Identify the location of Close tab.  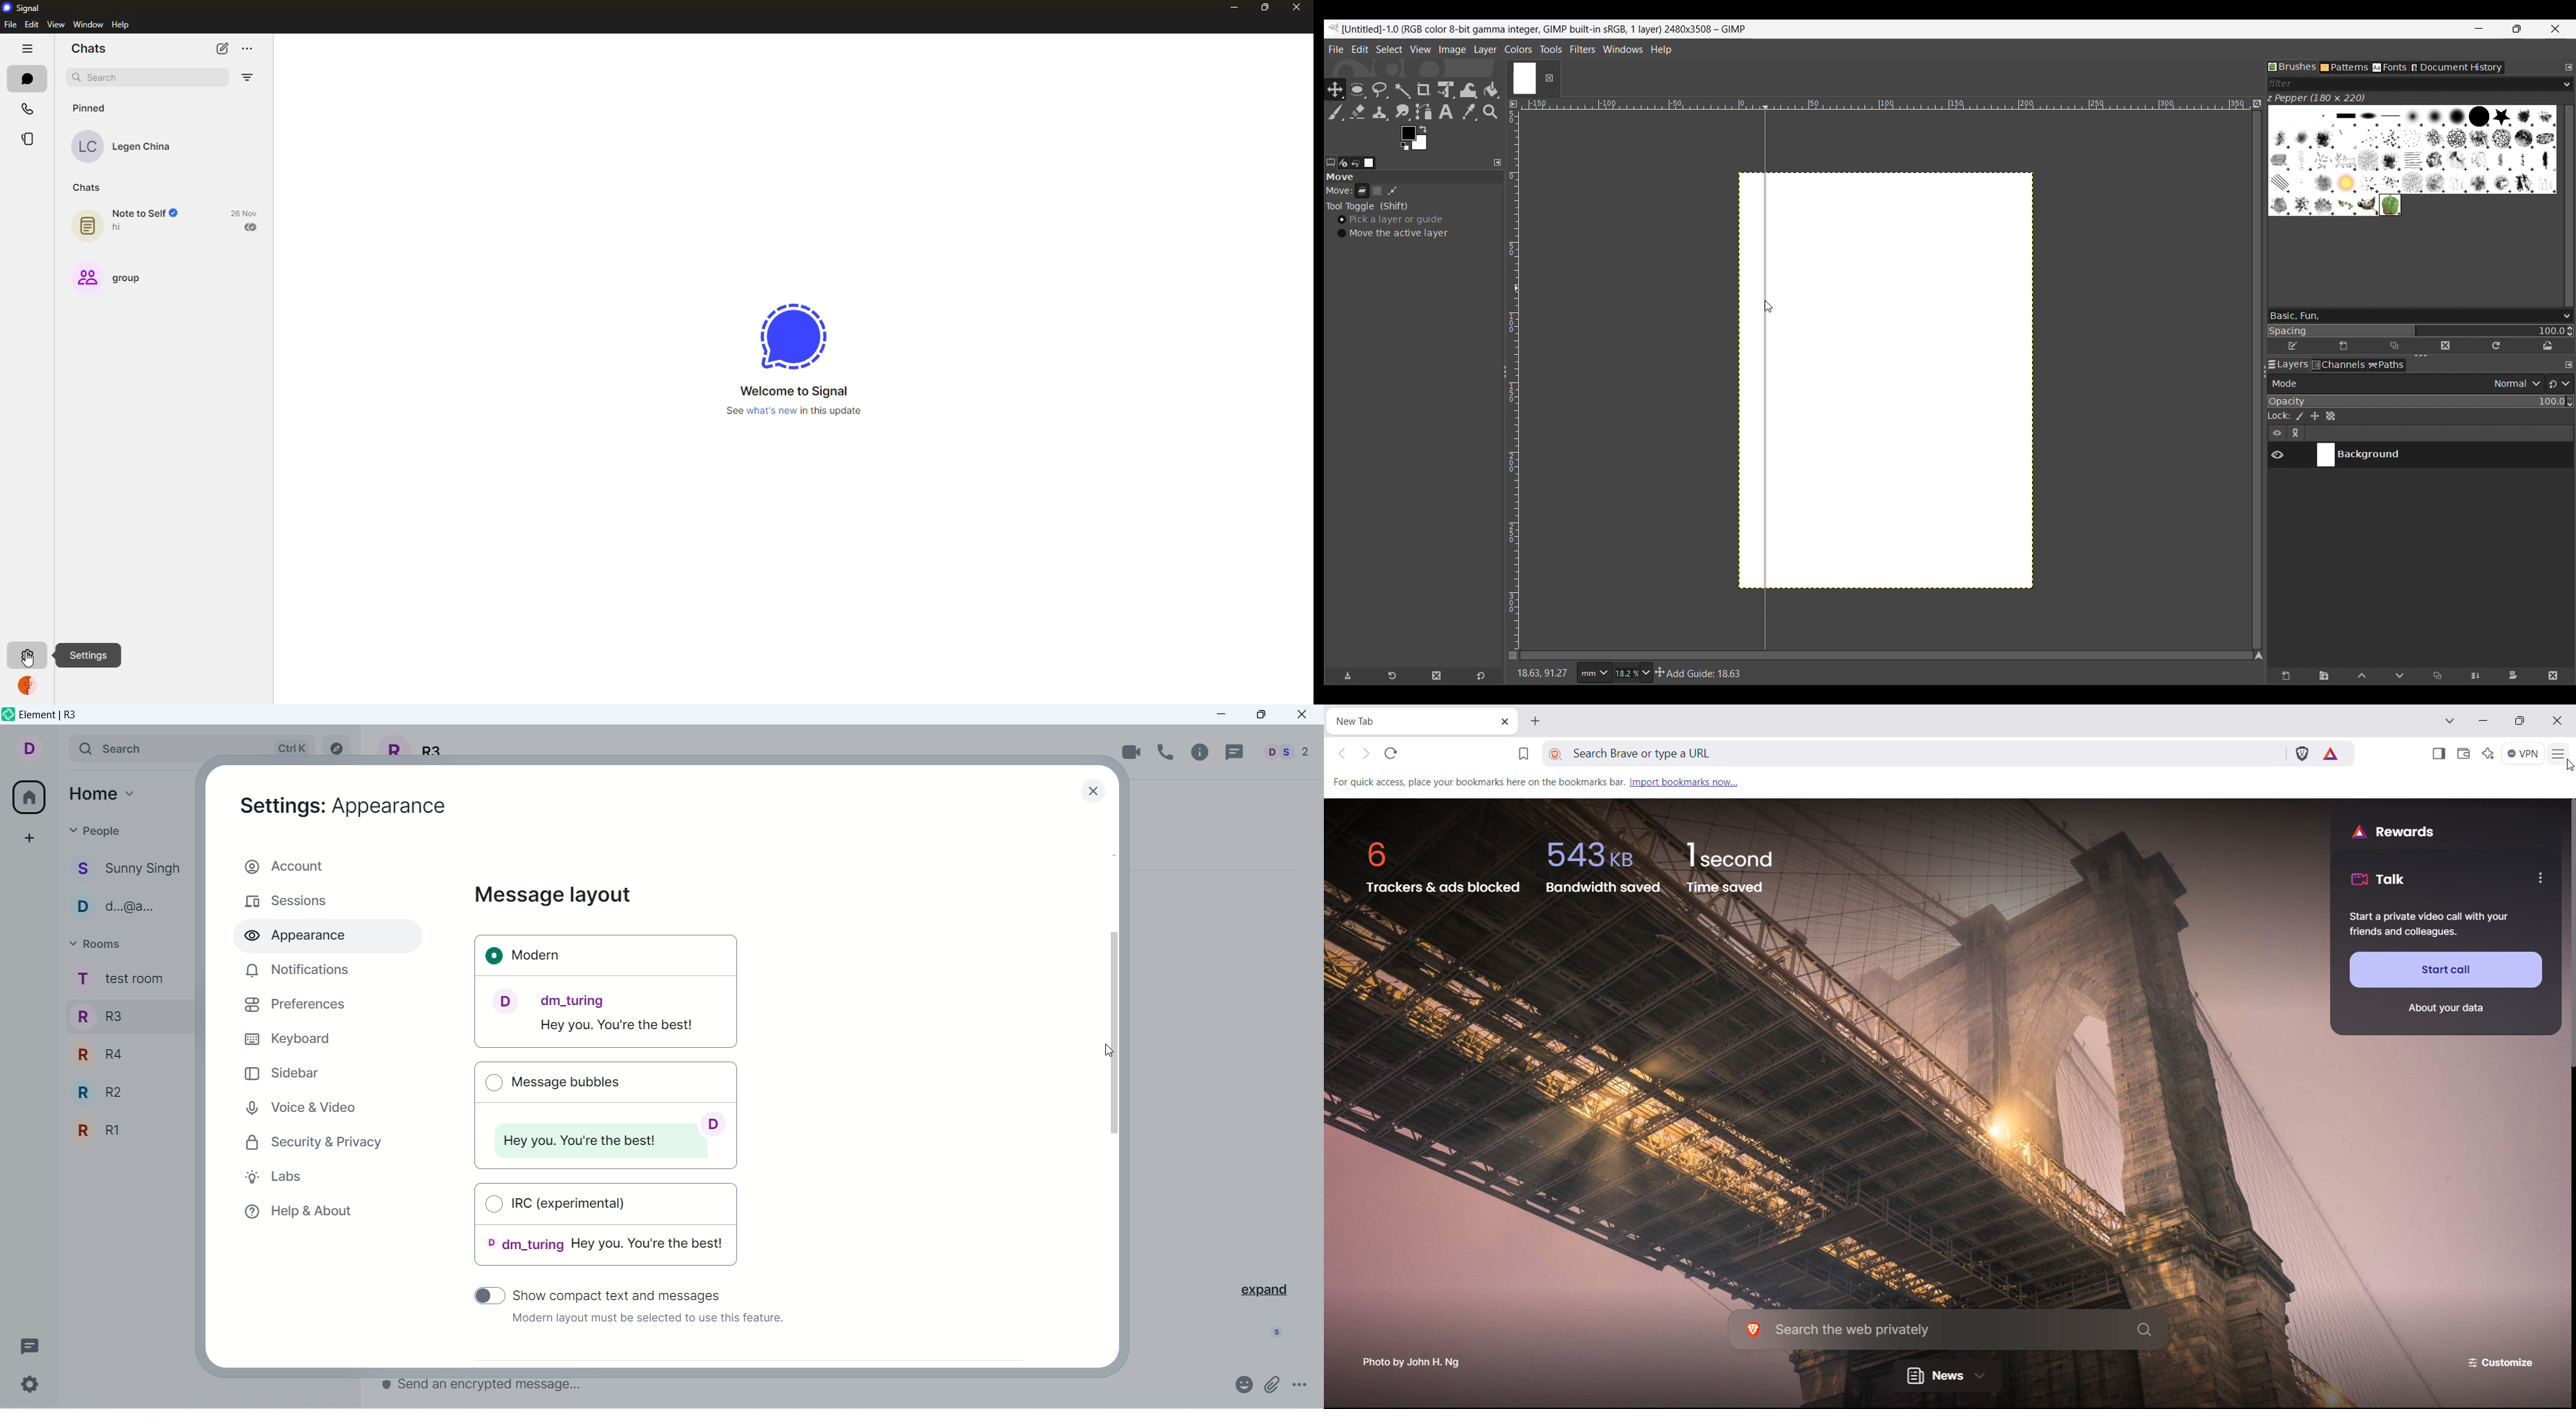
(1548, 78).